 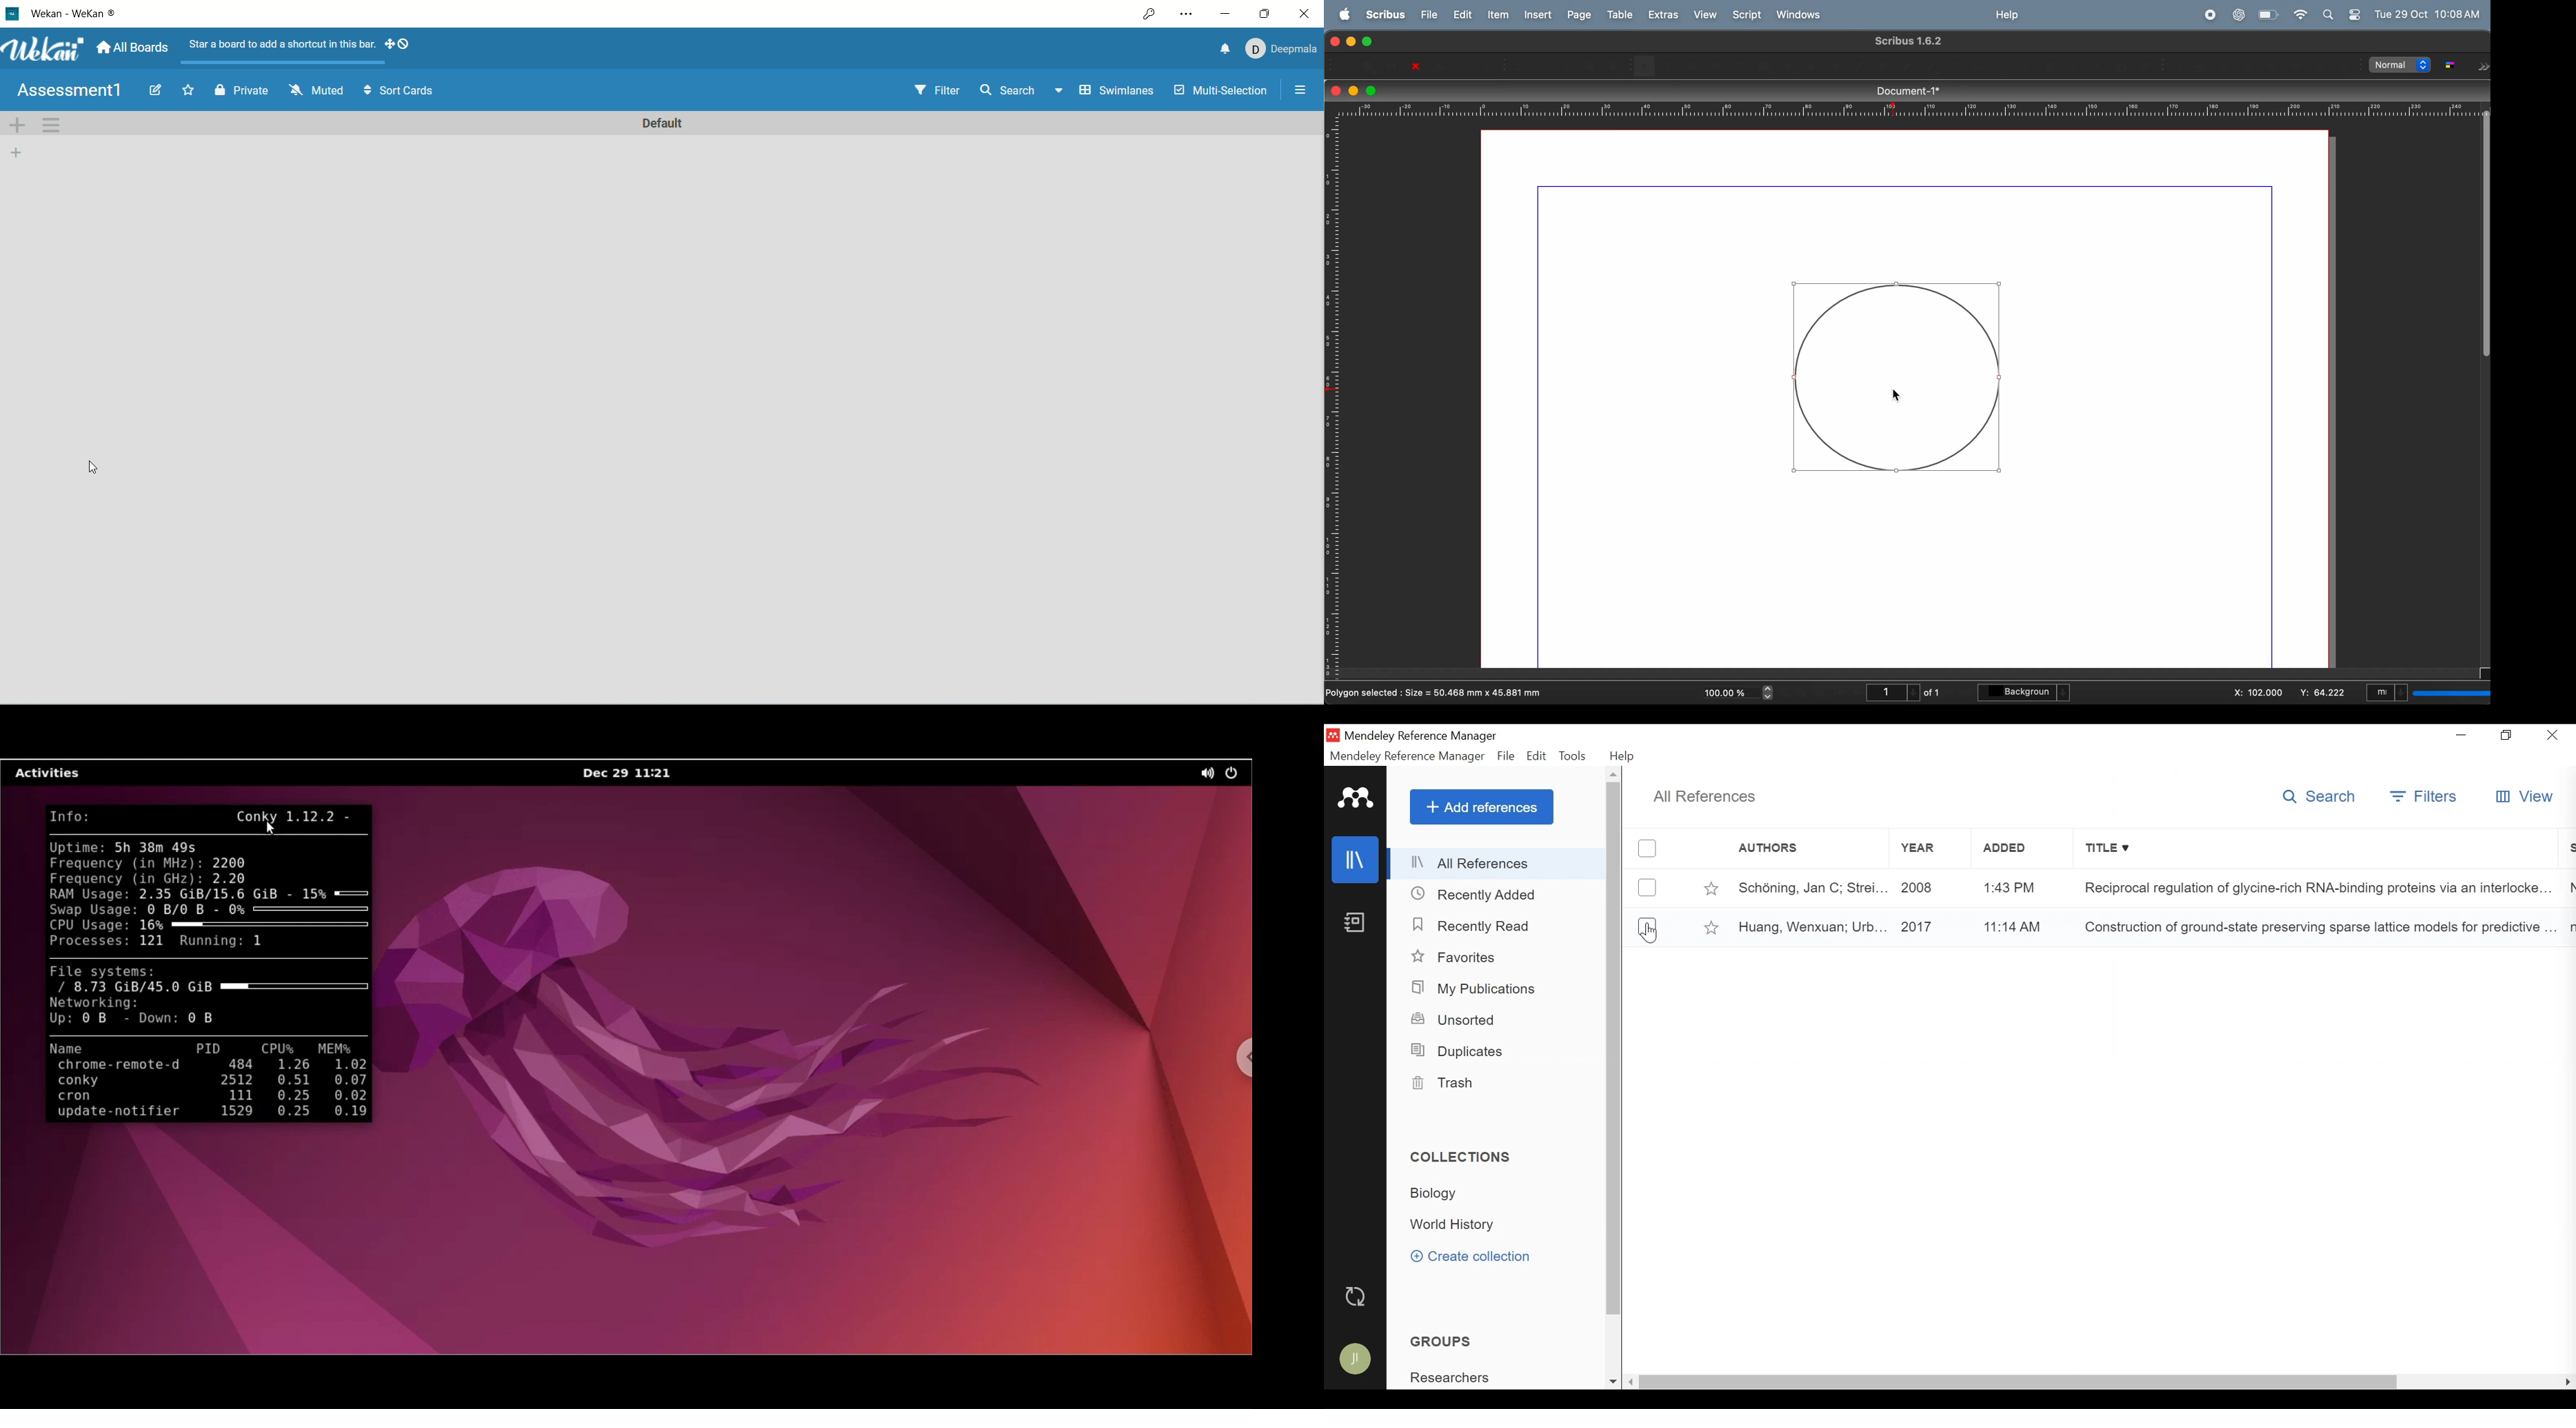 What do you see at coordinates (1742, 692) in the screenshot?
I see `current zoom level` at bounding box center [1742, 692].